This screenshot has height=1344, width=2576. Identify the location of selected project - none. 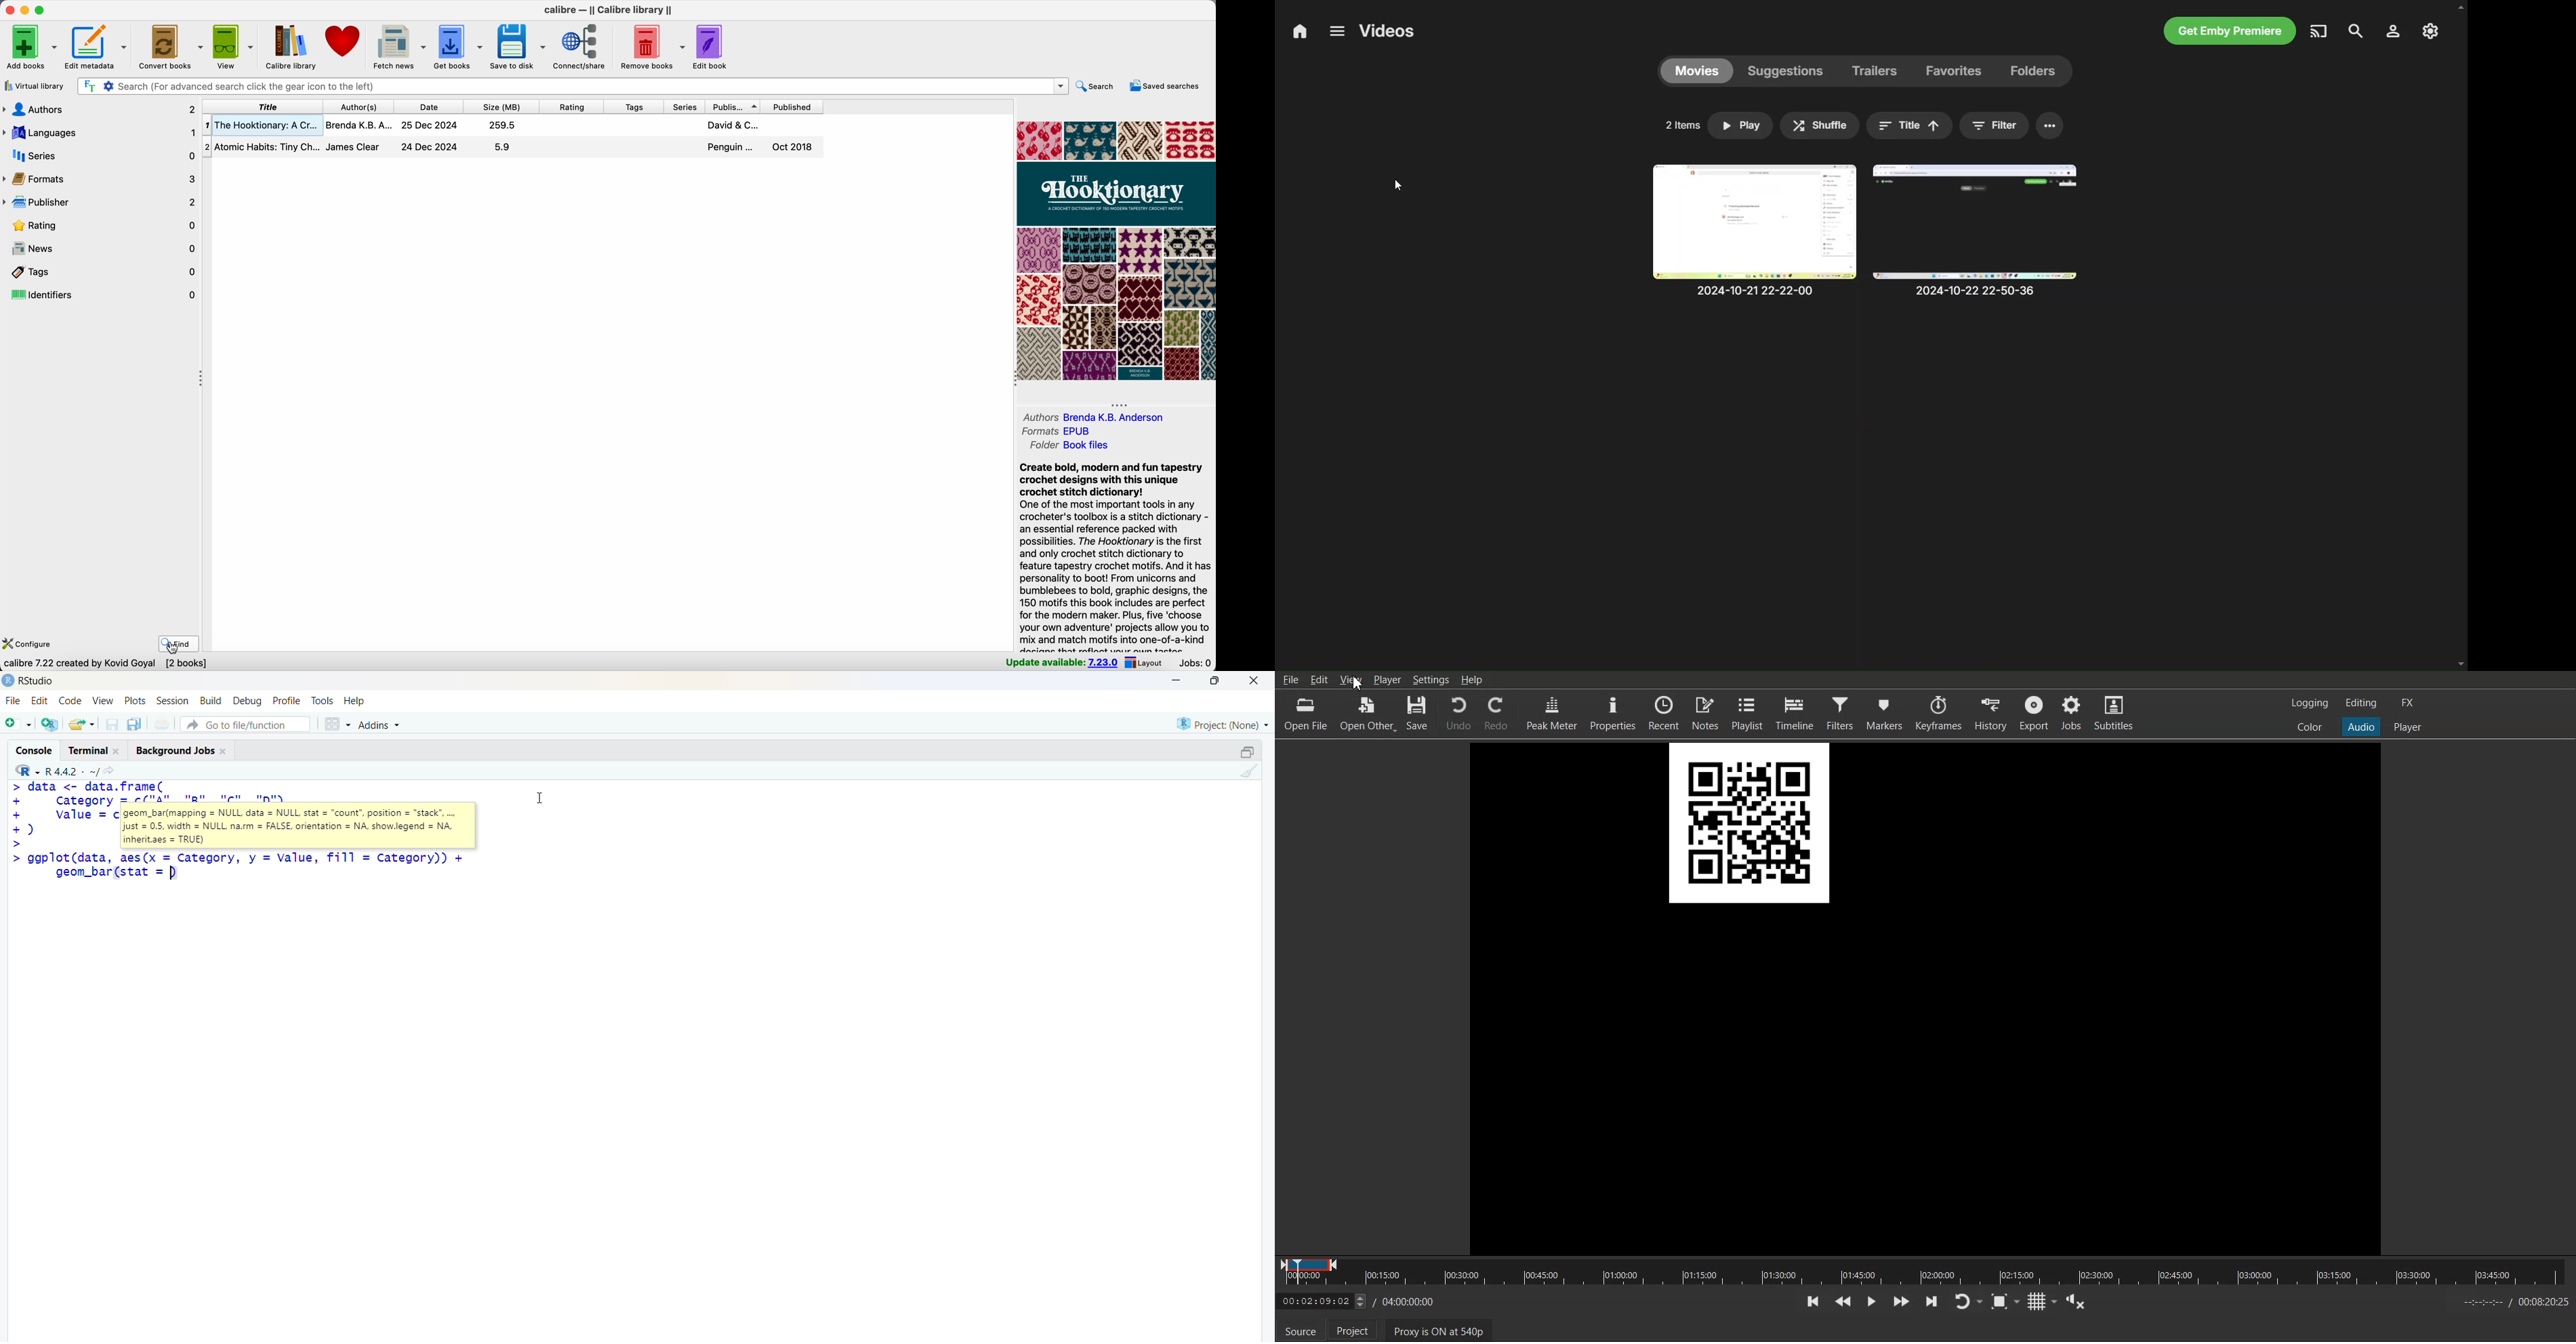
(1225, 723).